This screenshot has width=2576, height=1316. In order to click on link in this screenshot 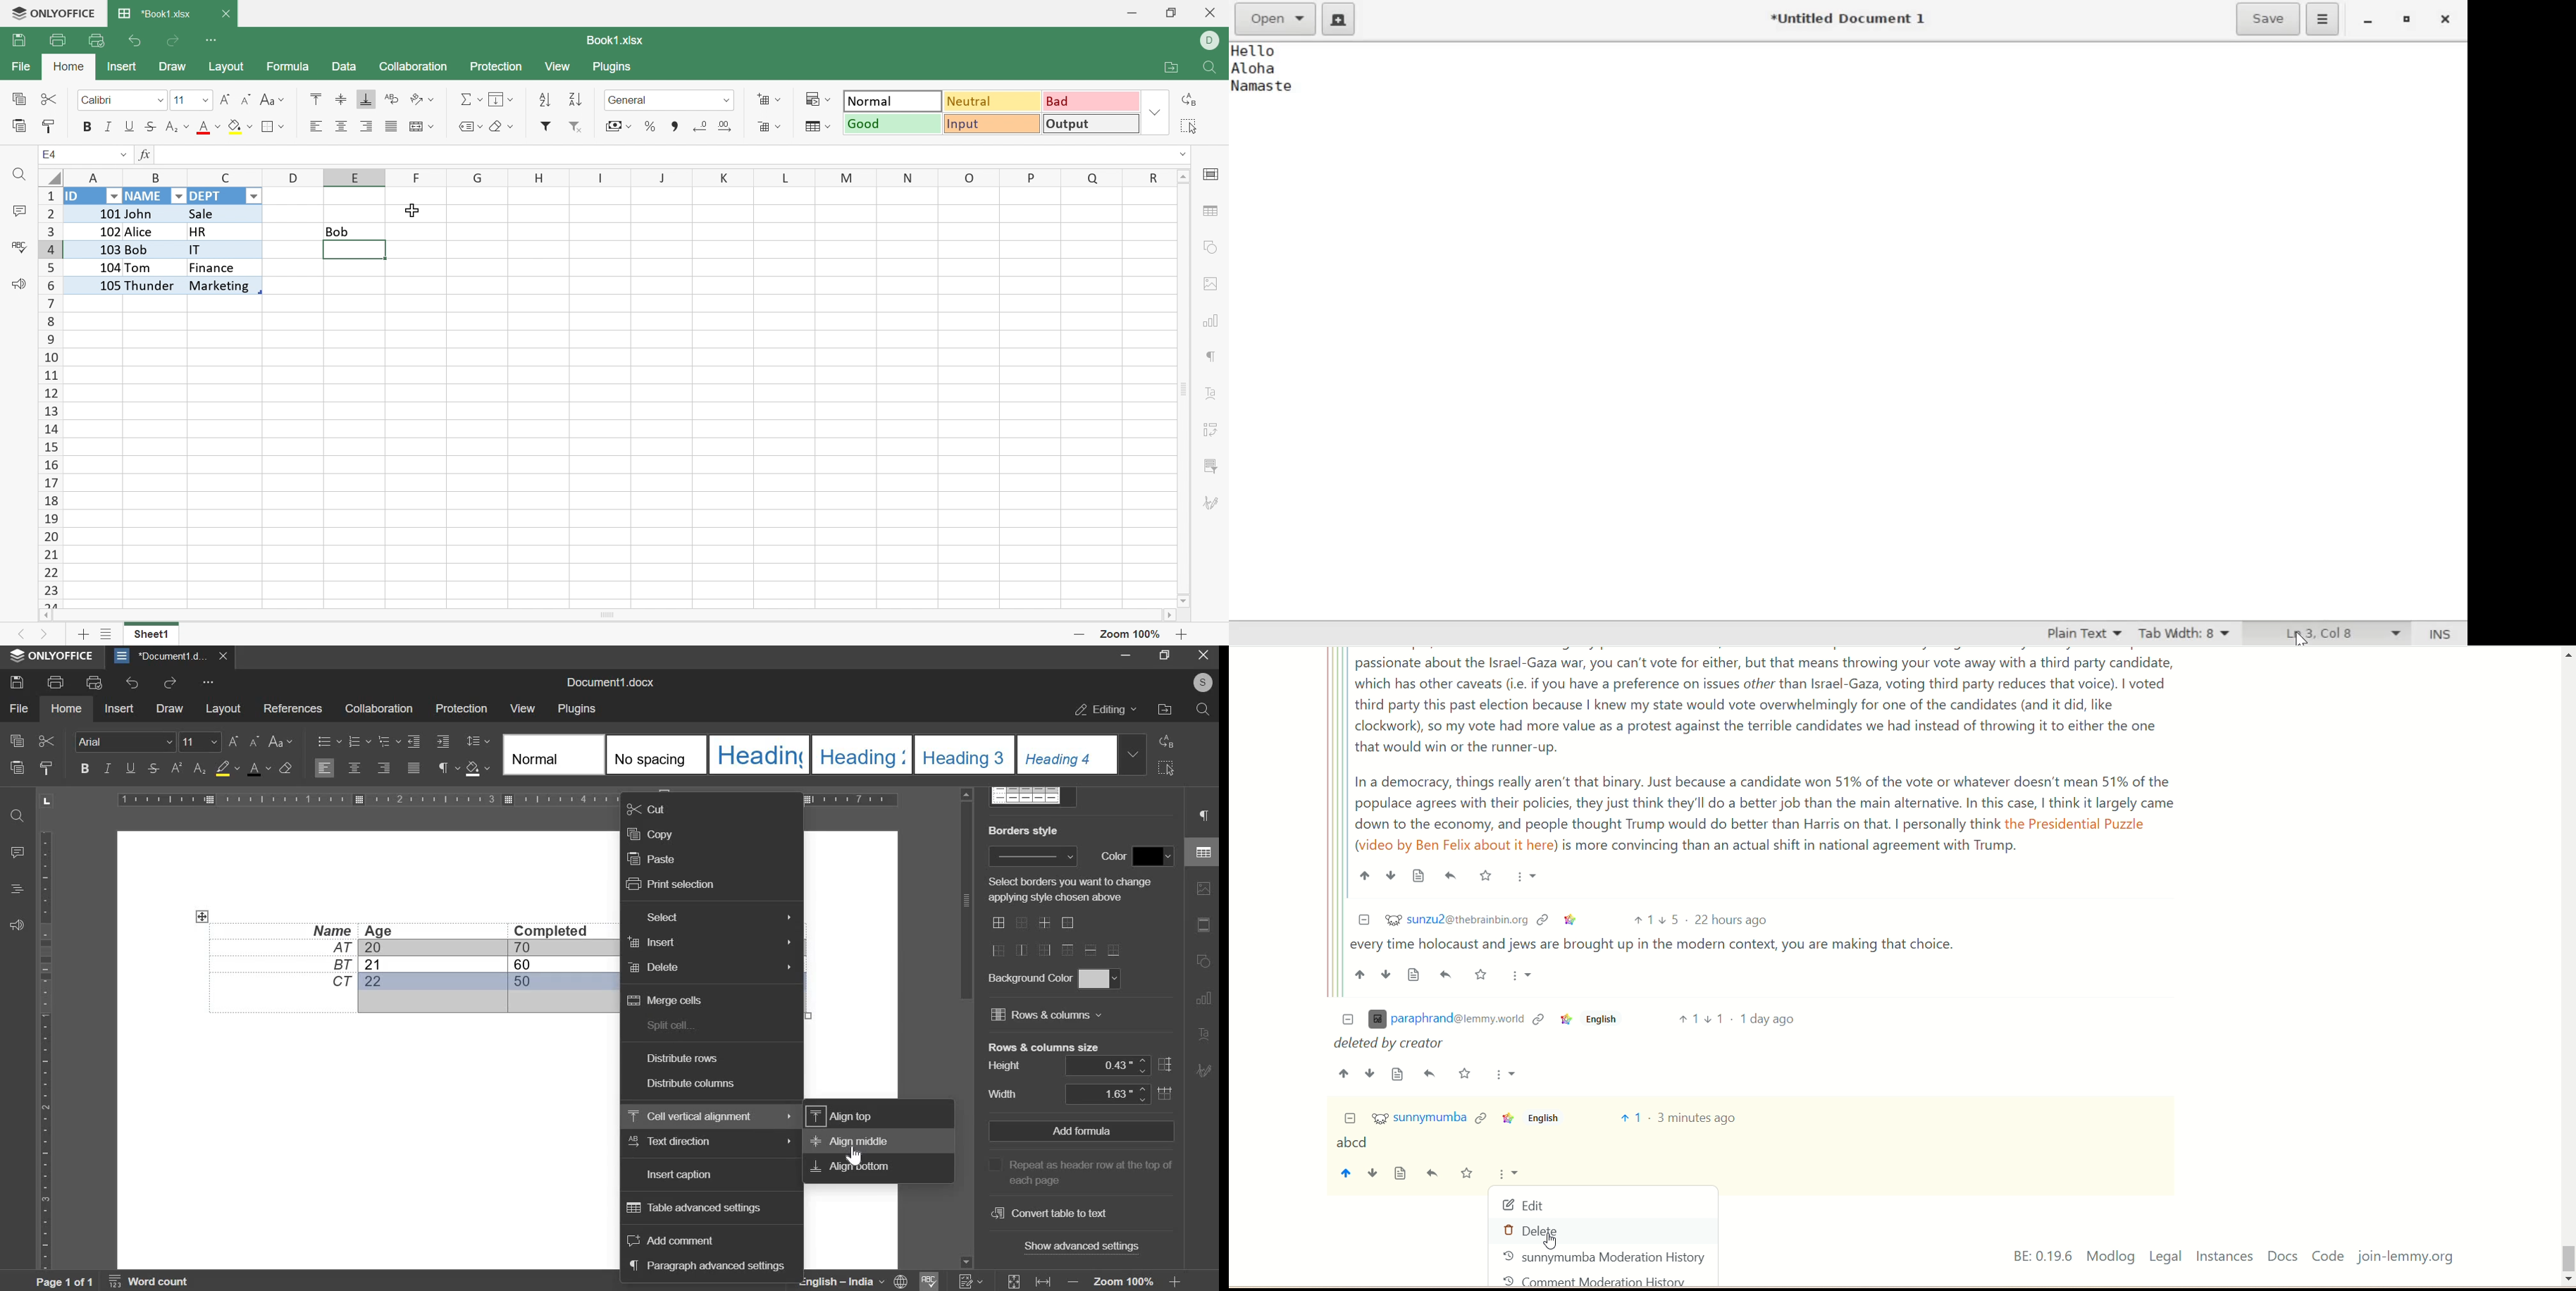, I will do `click(1481, 1116)`.